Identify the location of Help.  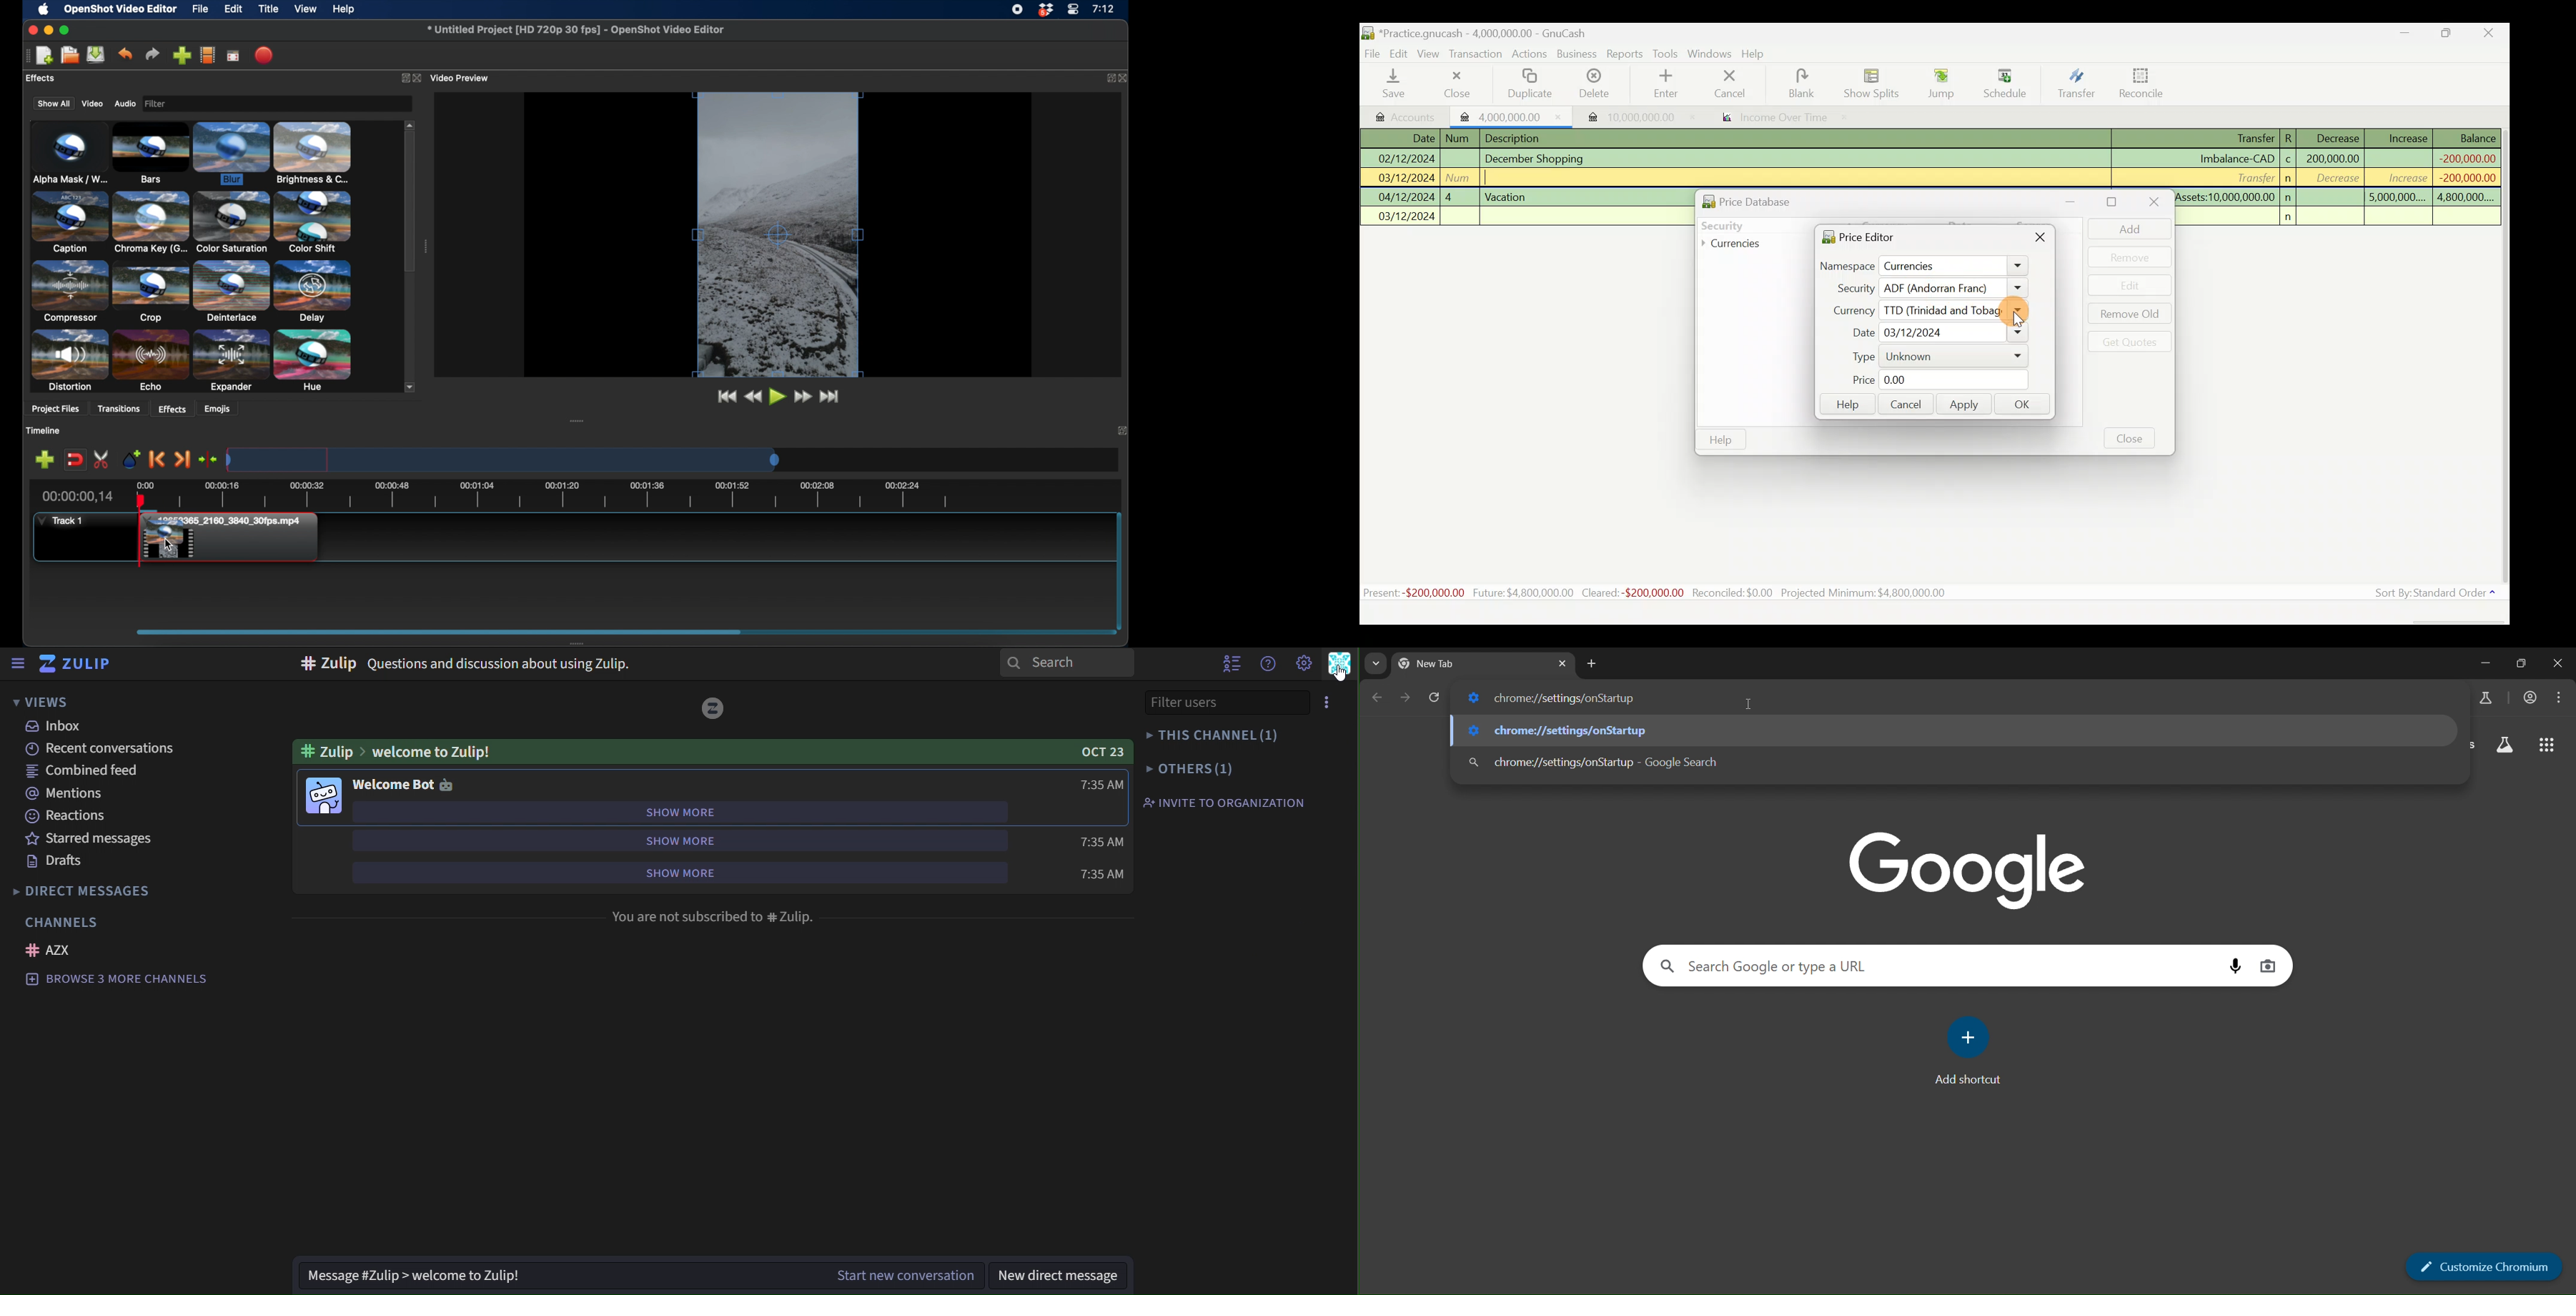
(1758, 55).